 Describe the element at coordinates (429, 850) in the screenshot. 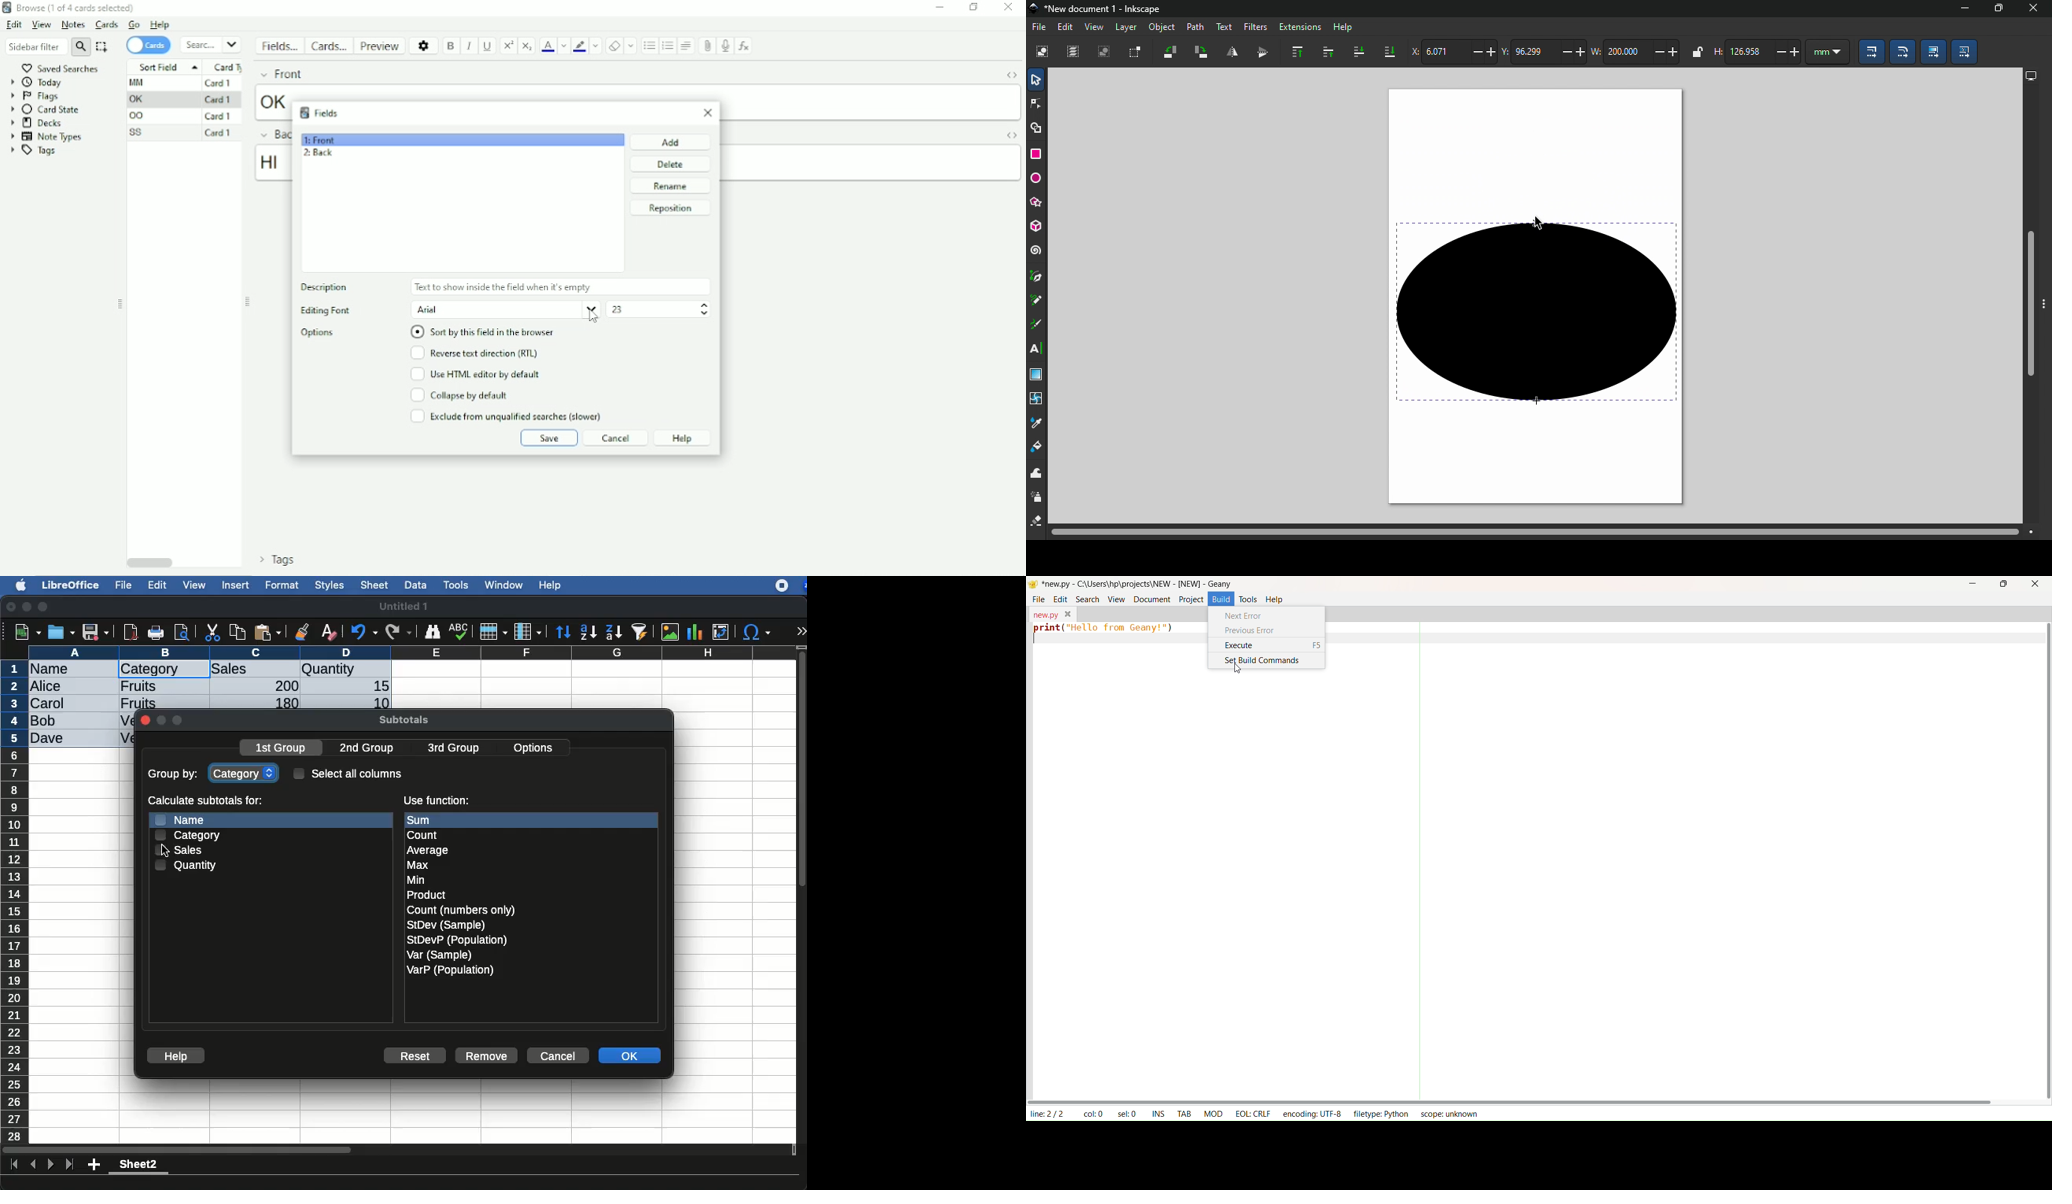

I see `Average` at that location.